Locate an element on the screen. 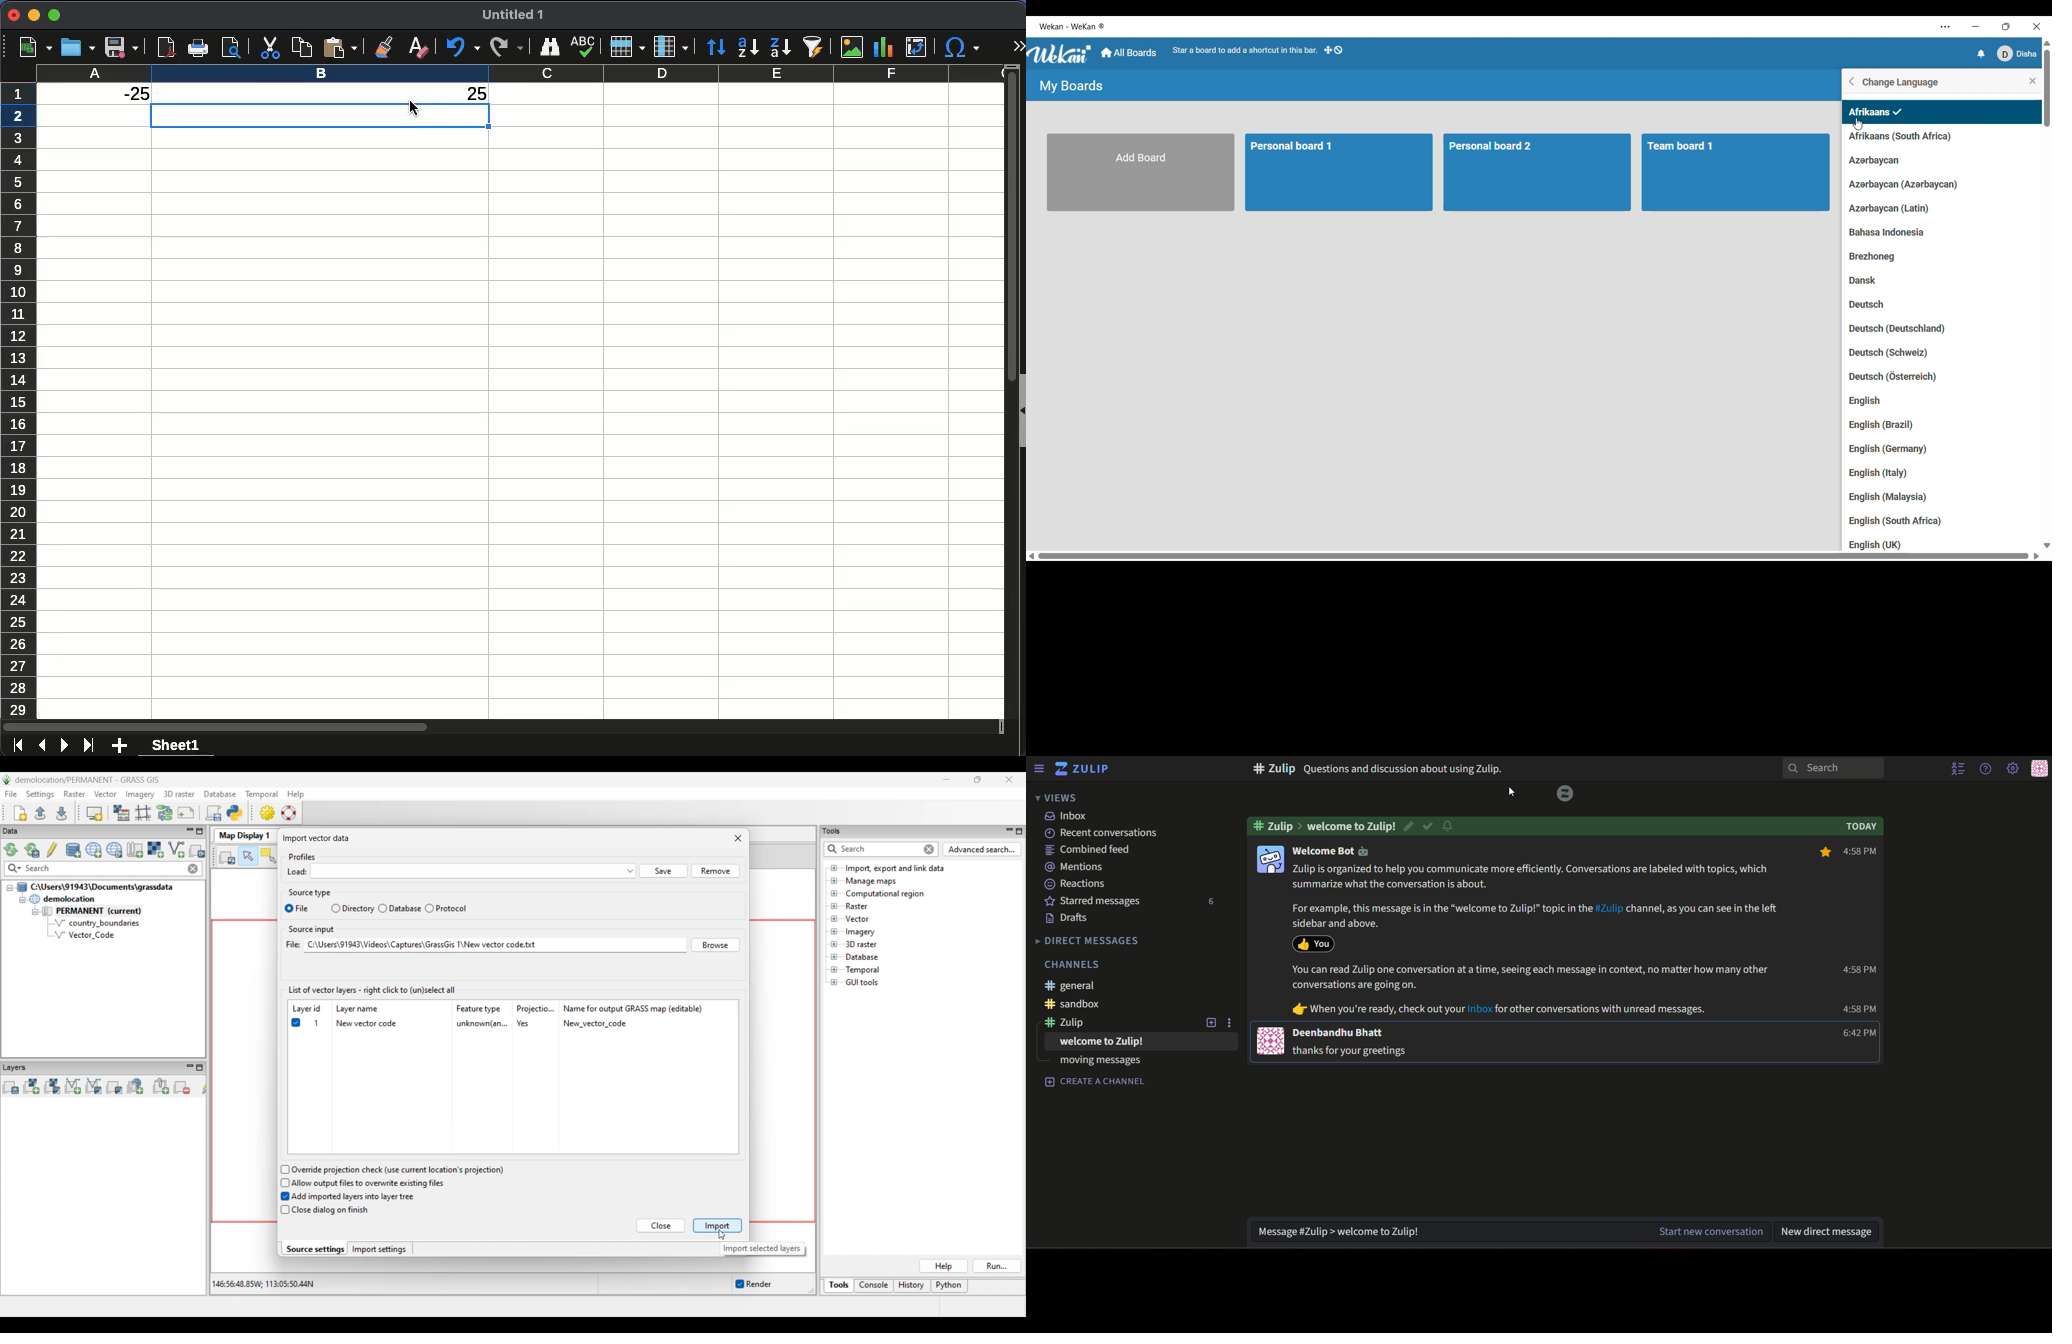 The width and height of the screenshot is (2072, 1344). 4:58 PM is located at coordinates (1860, 972).